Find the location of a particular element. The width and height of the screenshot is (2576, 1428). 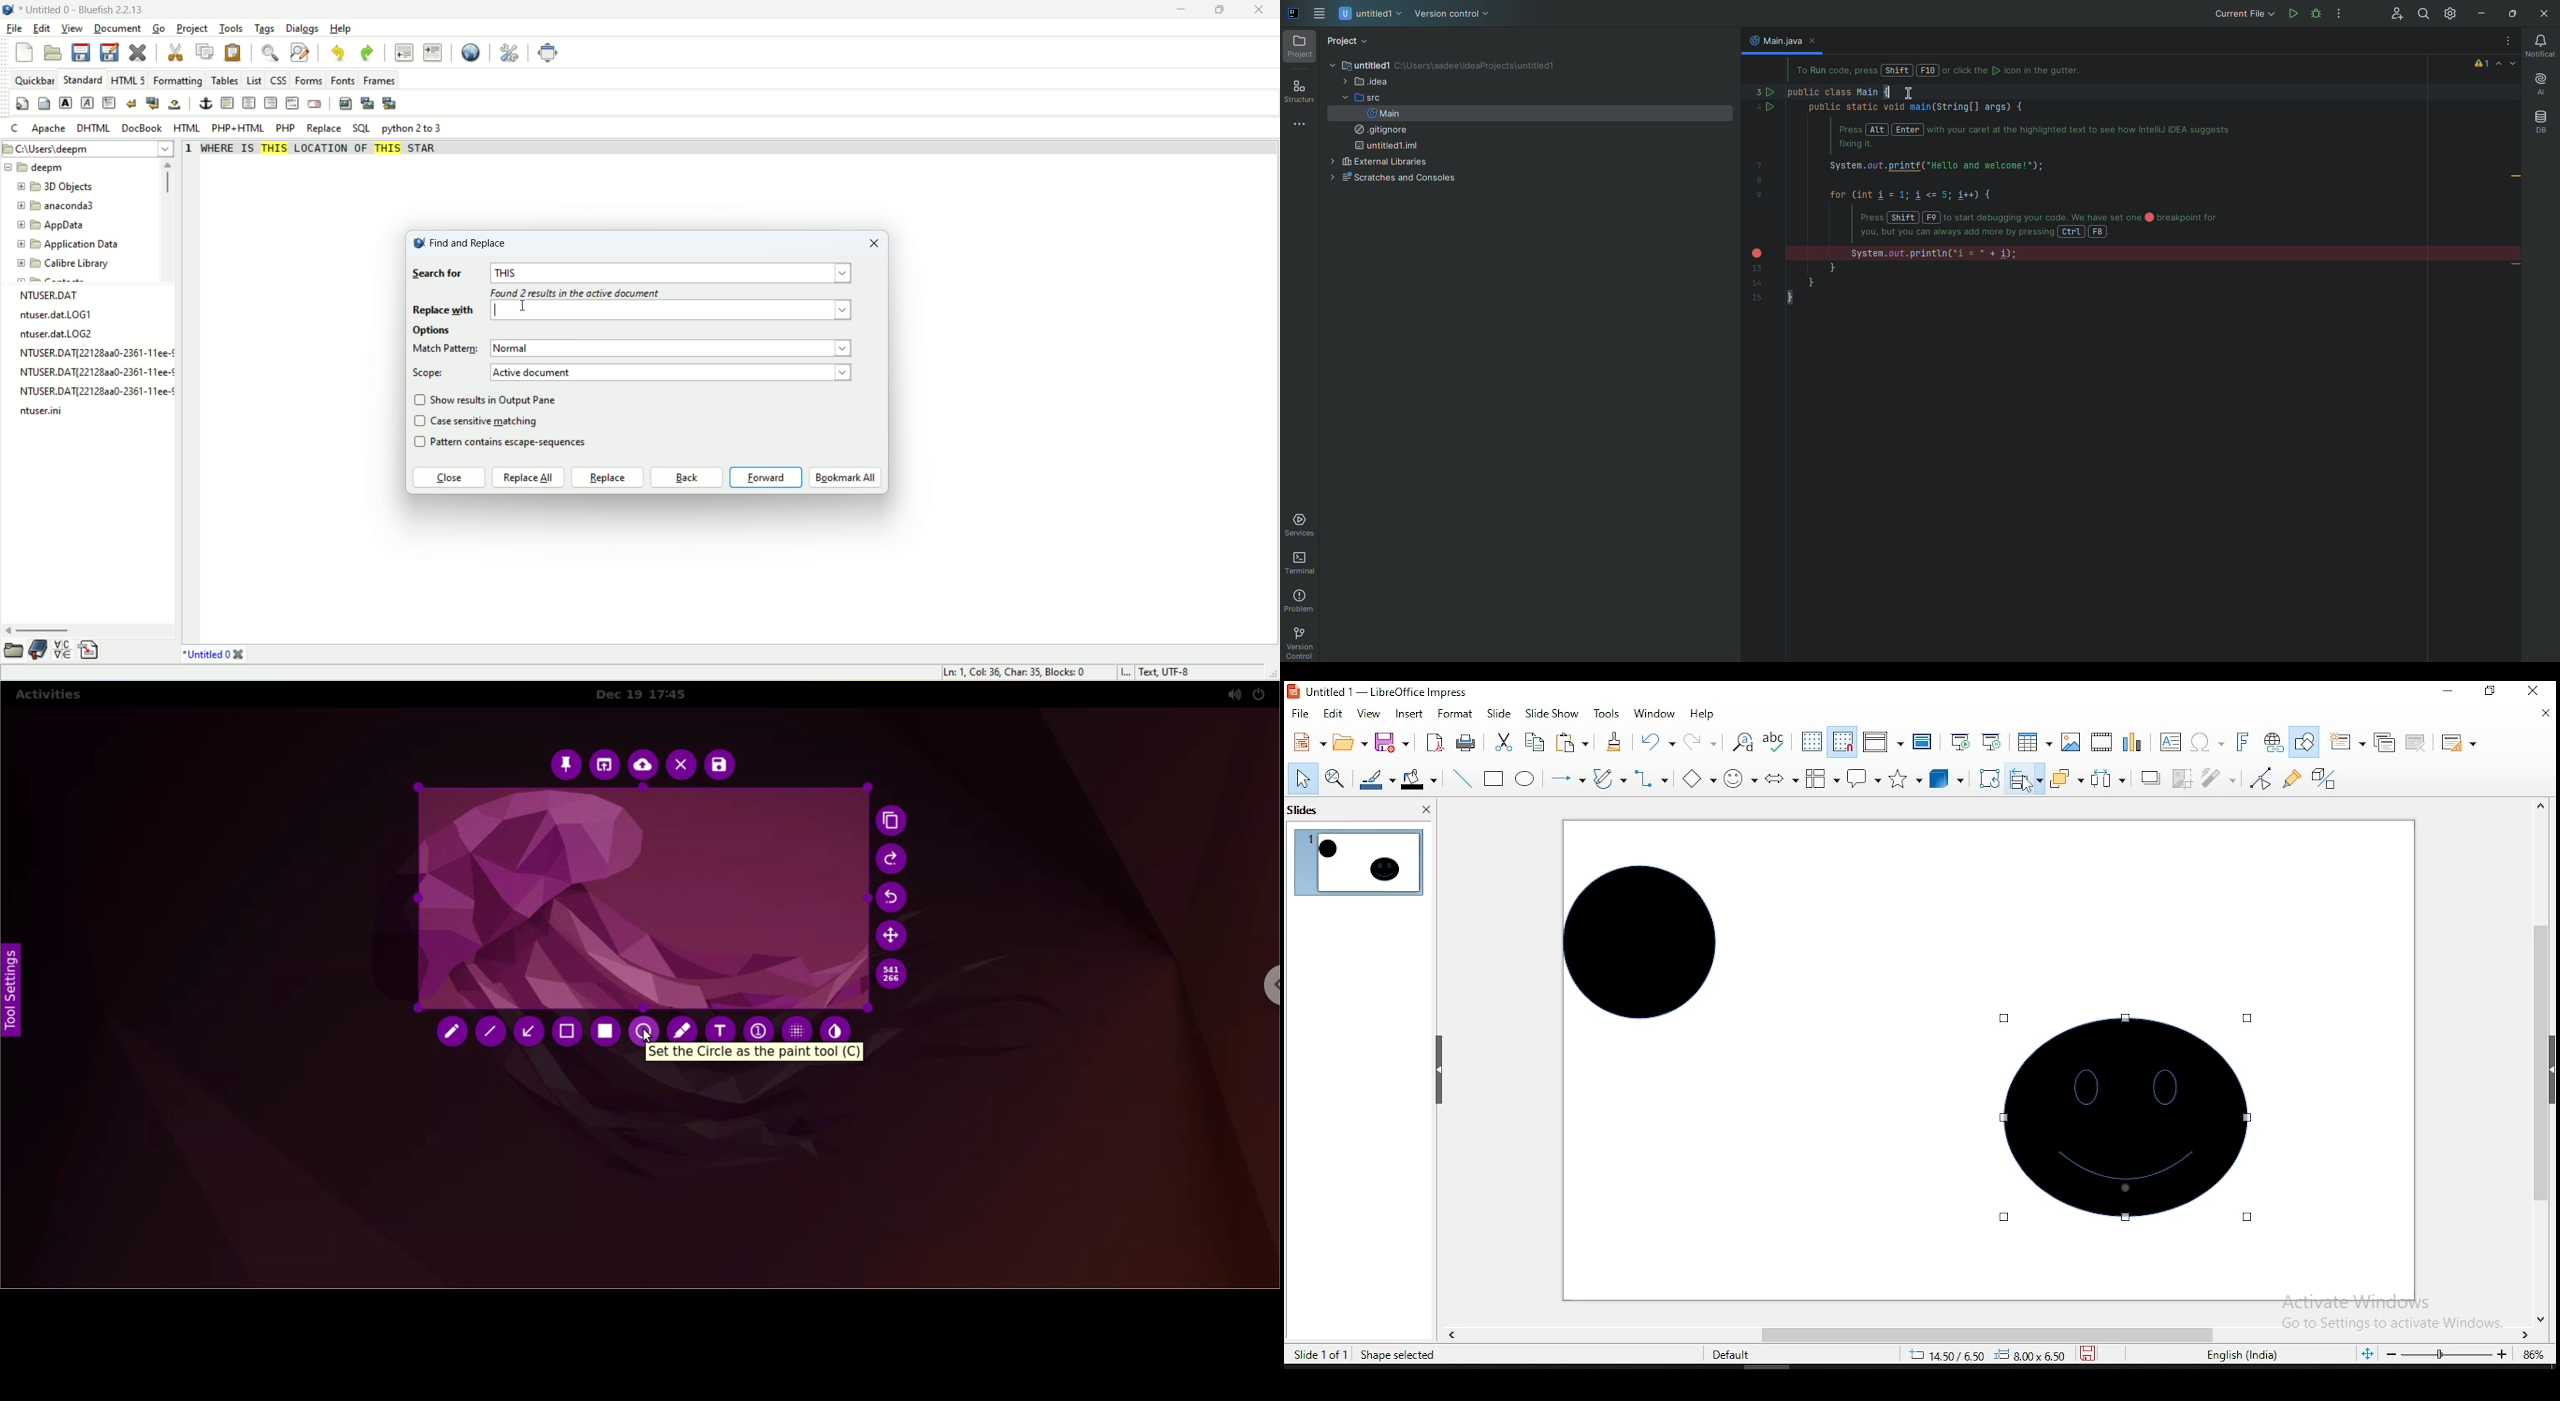

edit is located at coordinates (1335, 714).